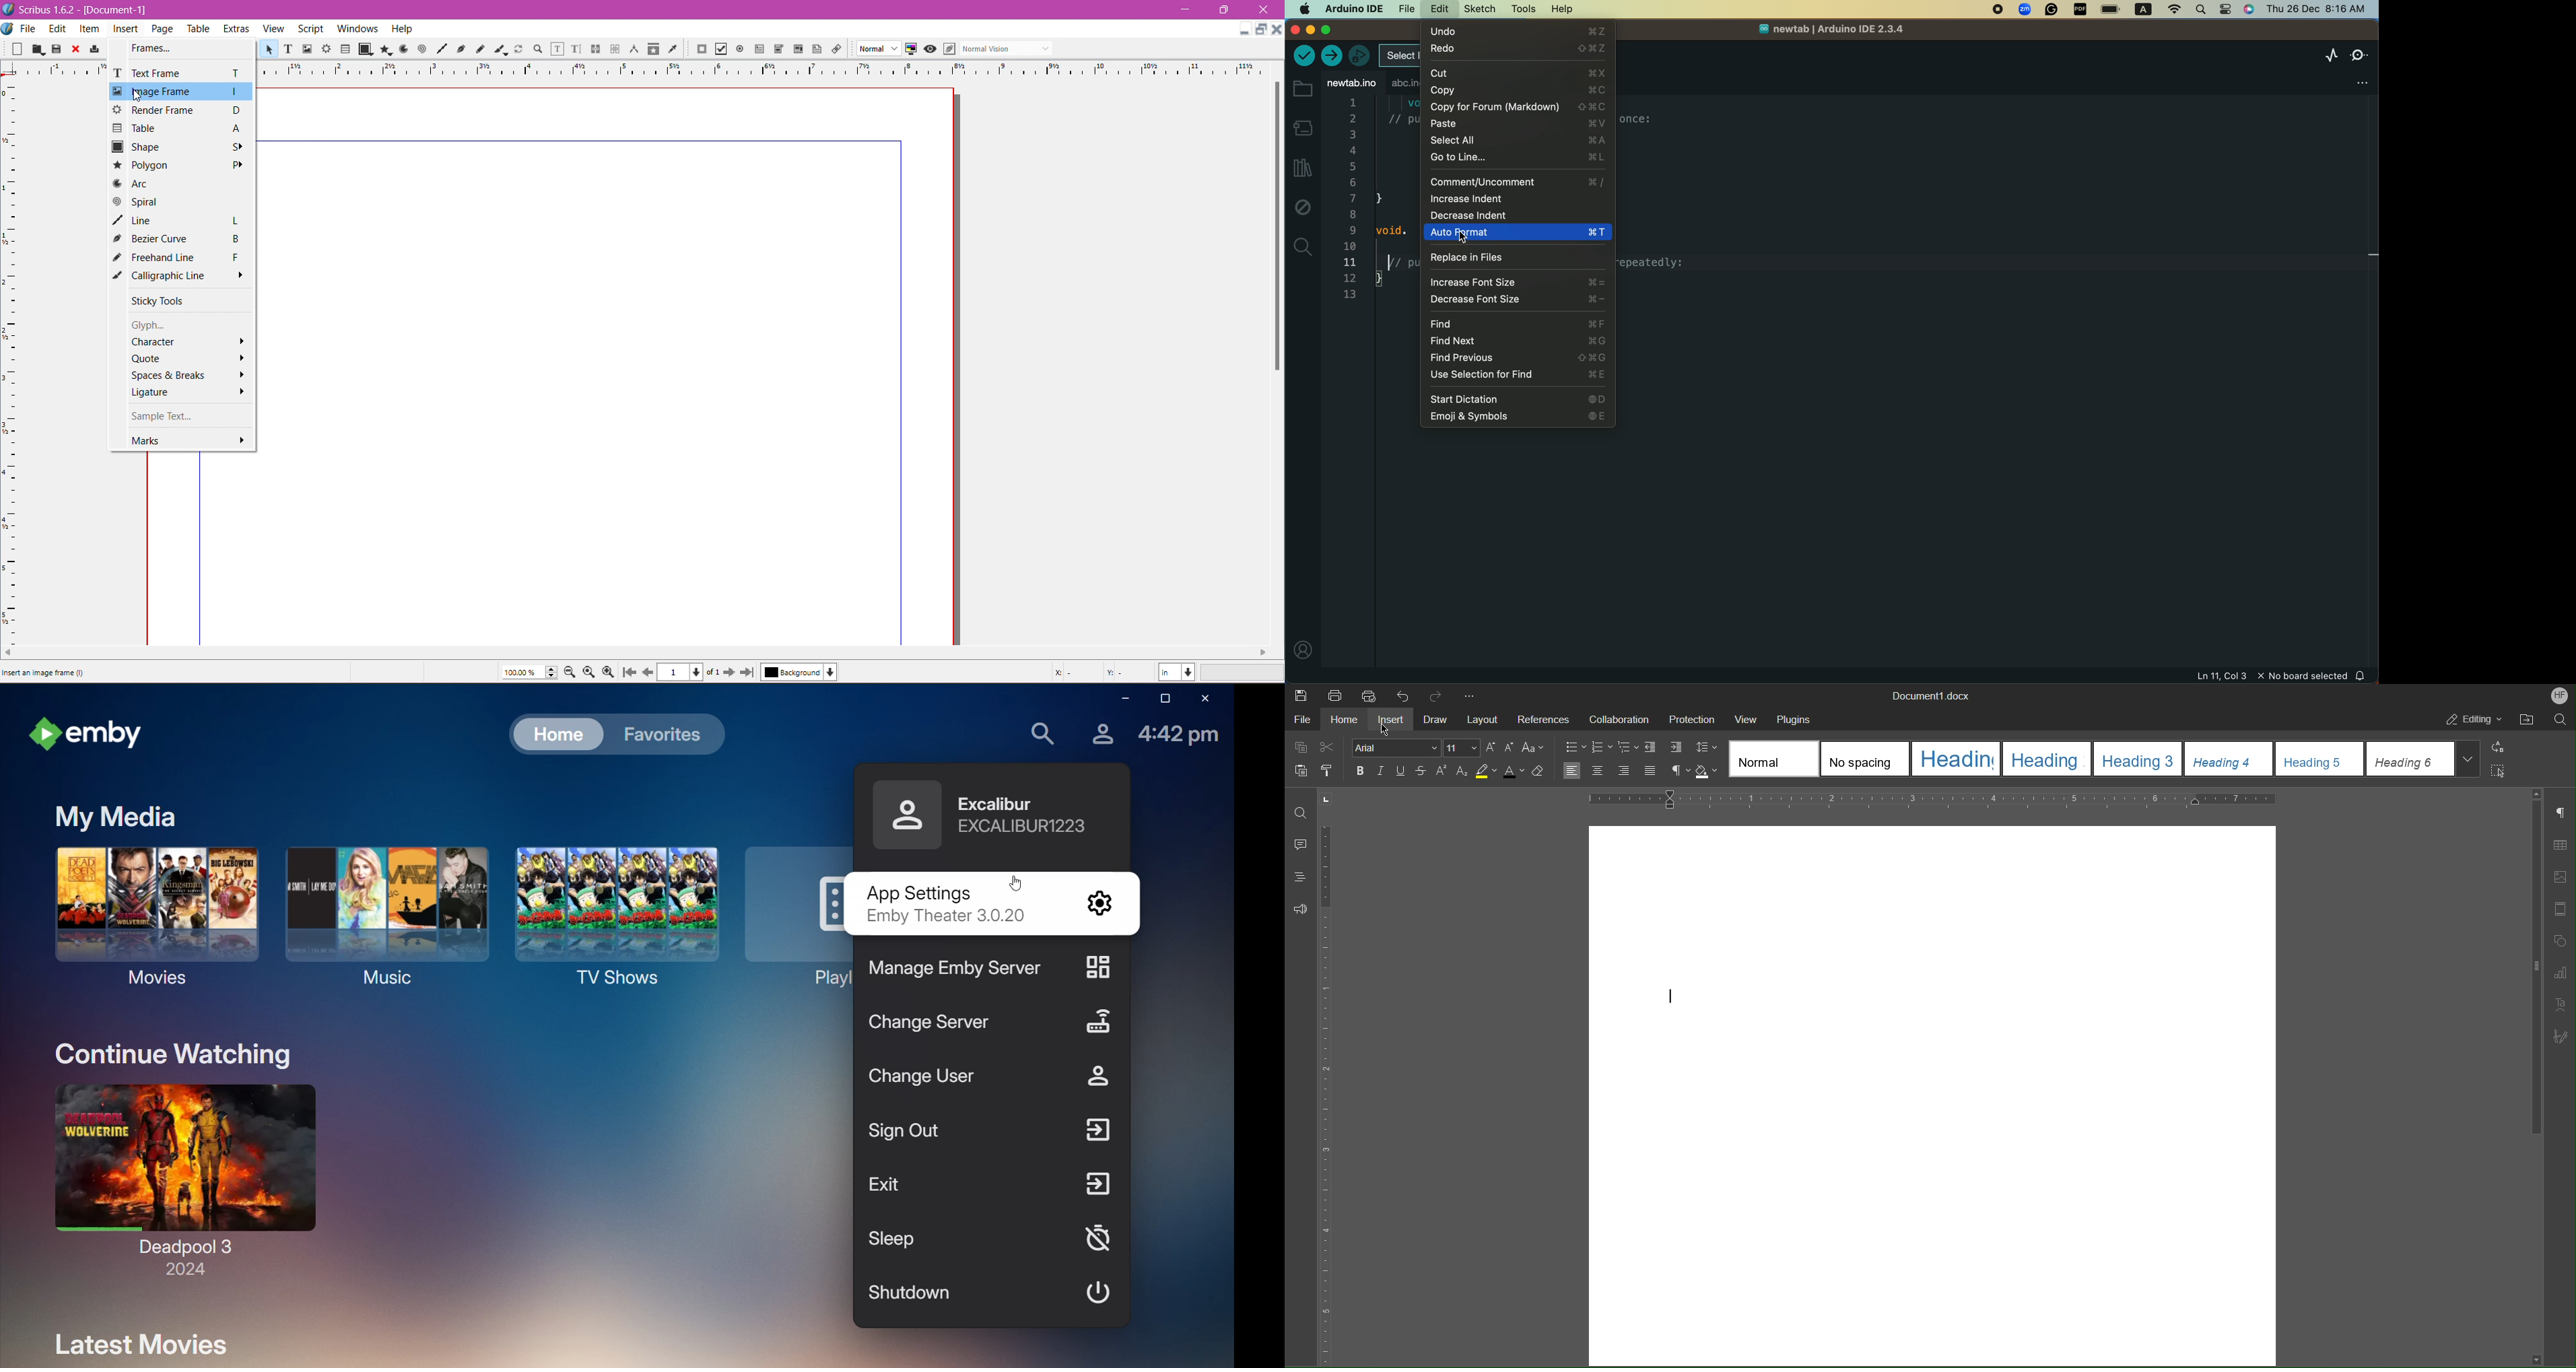  What do you see at coordinates (178, 110) in the screenshot?
I see `Render Frame` at bounding box center [178, 110].